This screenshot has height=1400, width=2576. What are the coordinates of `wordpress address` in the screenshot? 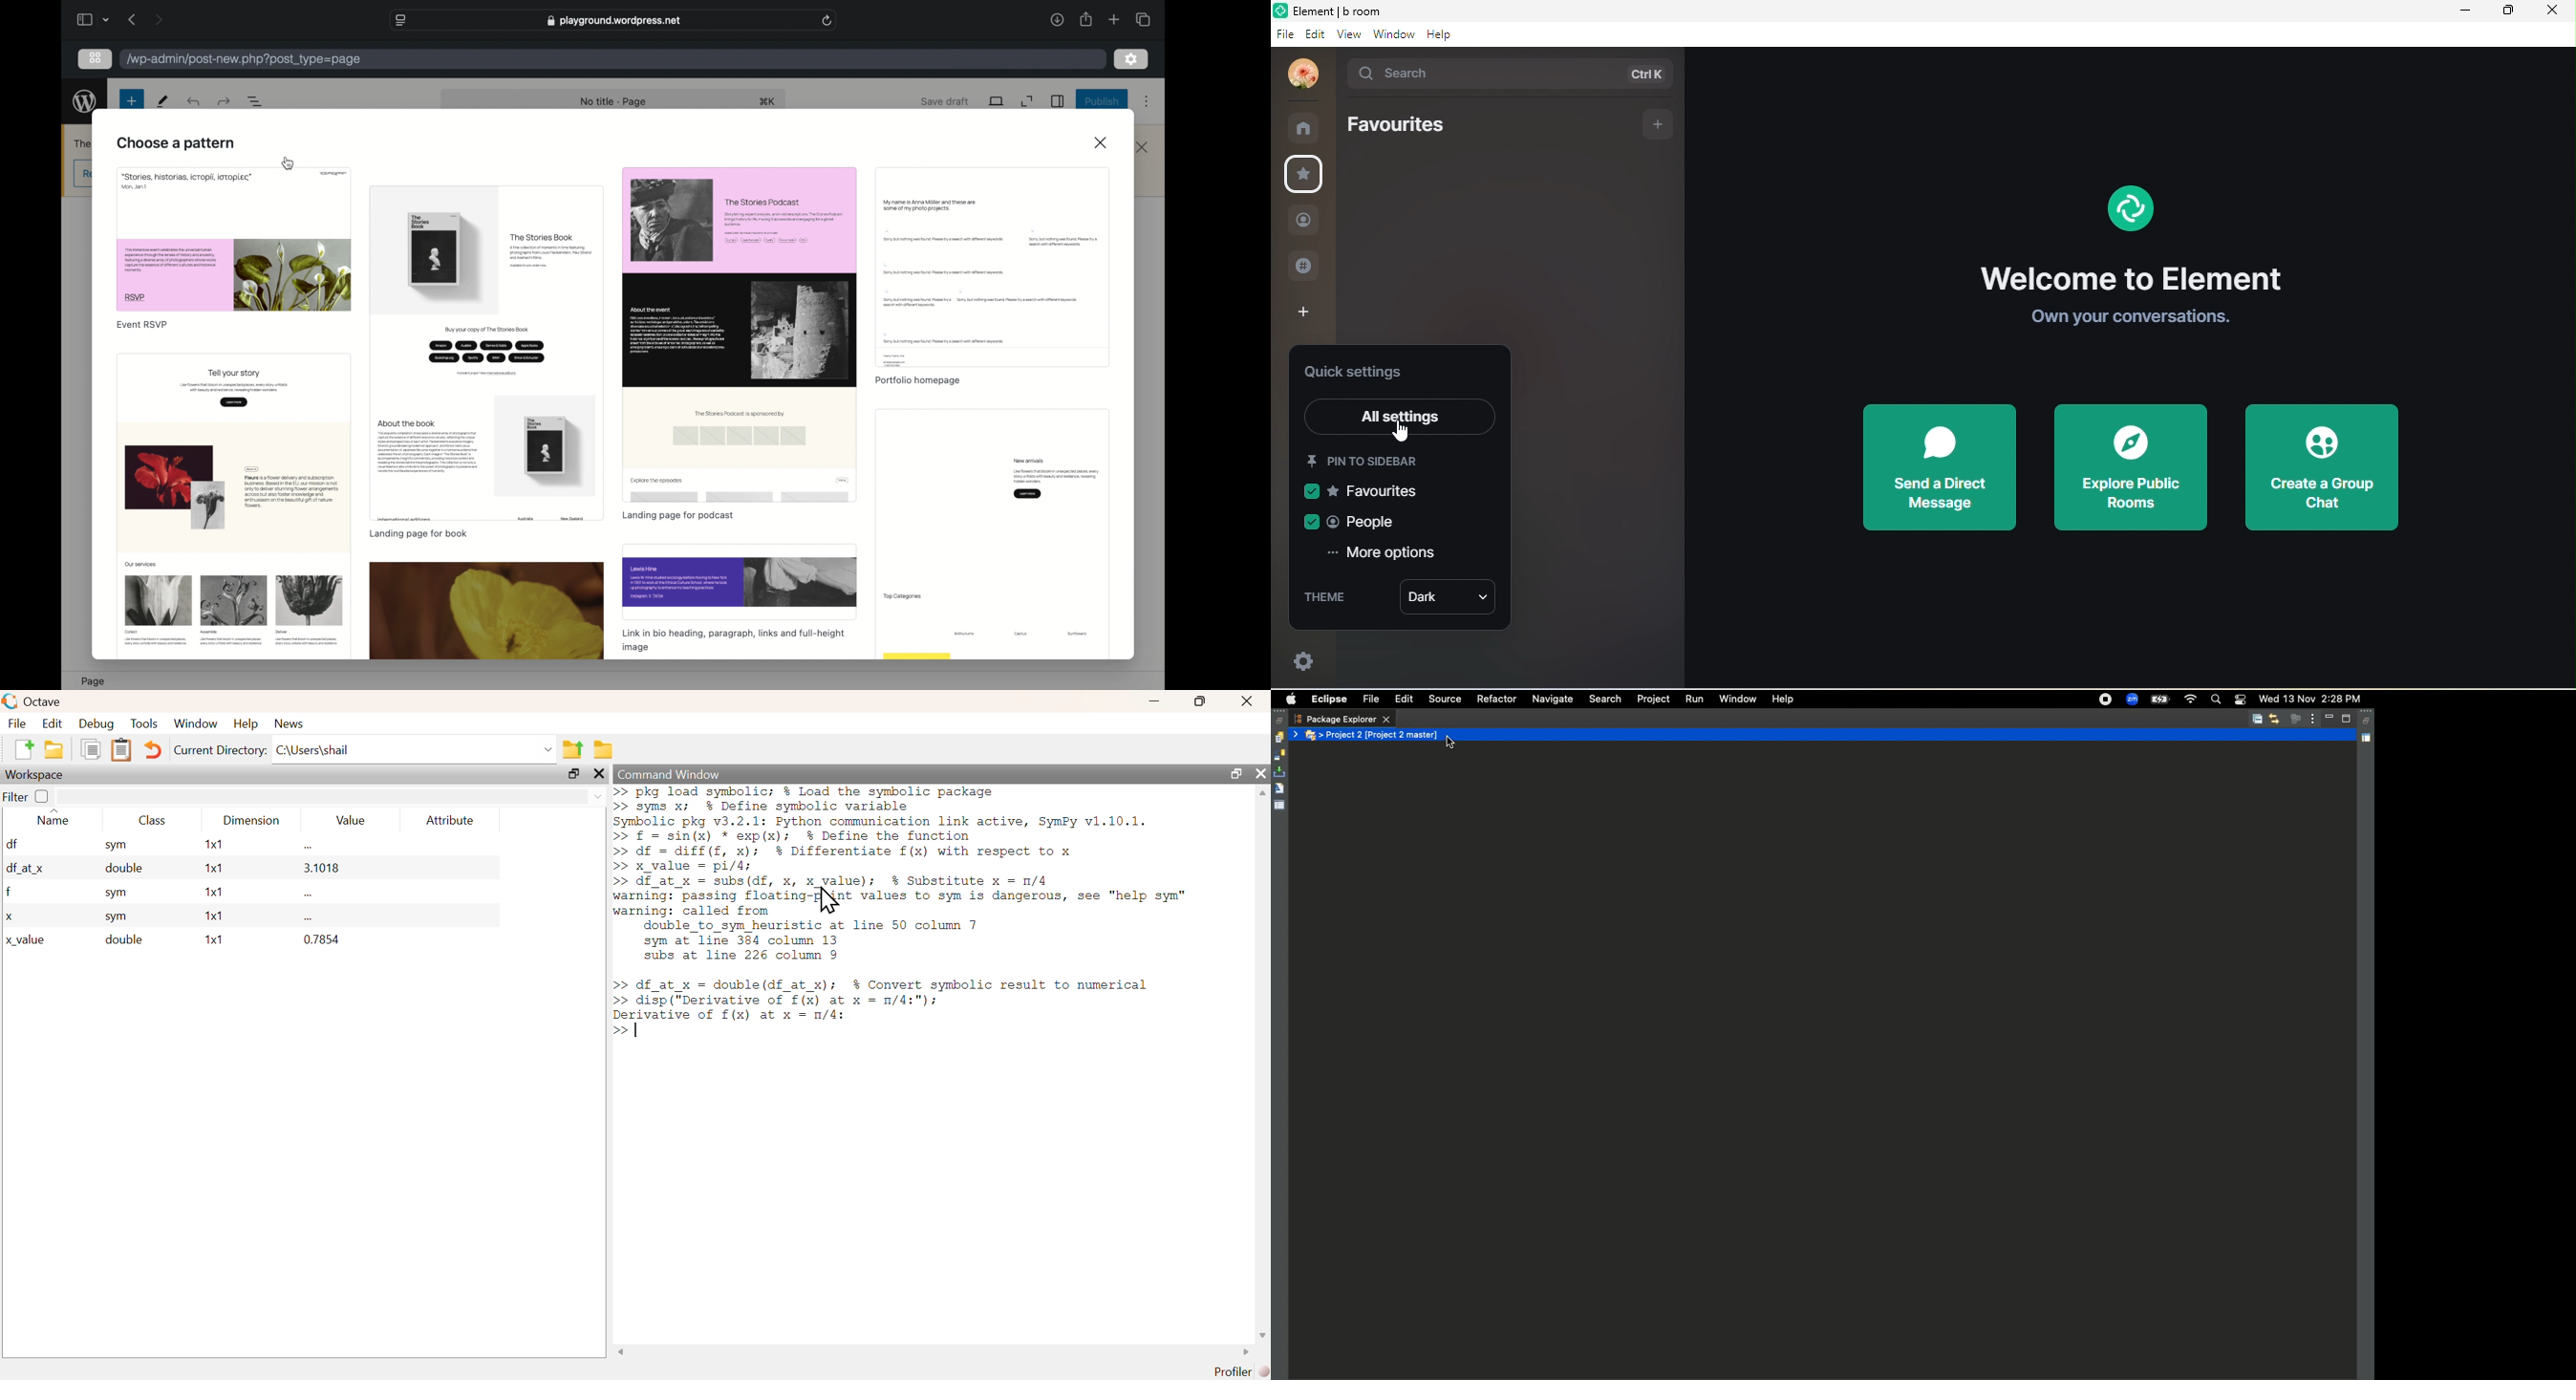 It's located at (243, 59).